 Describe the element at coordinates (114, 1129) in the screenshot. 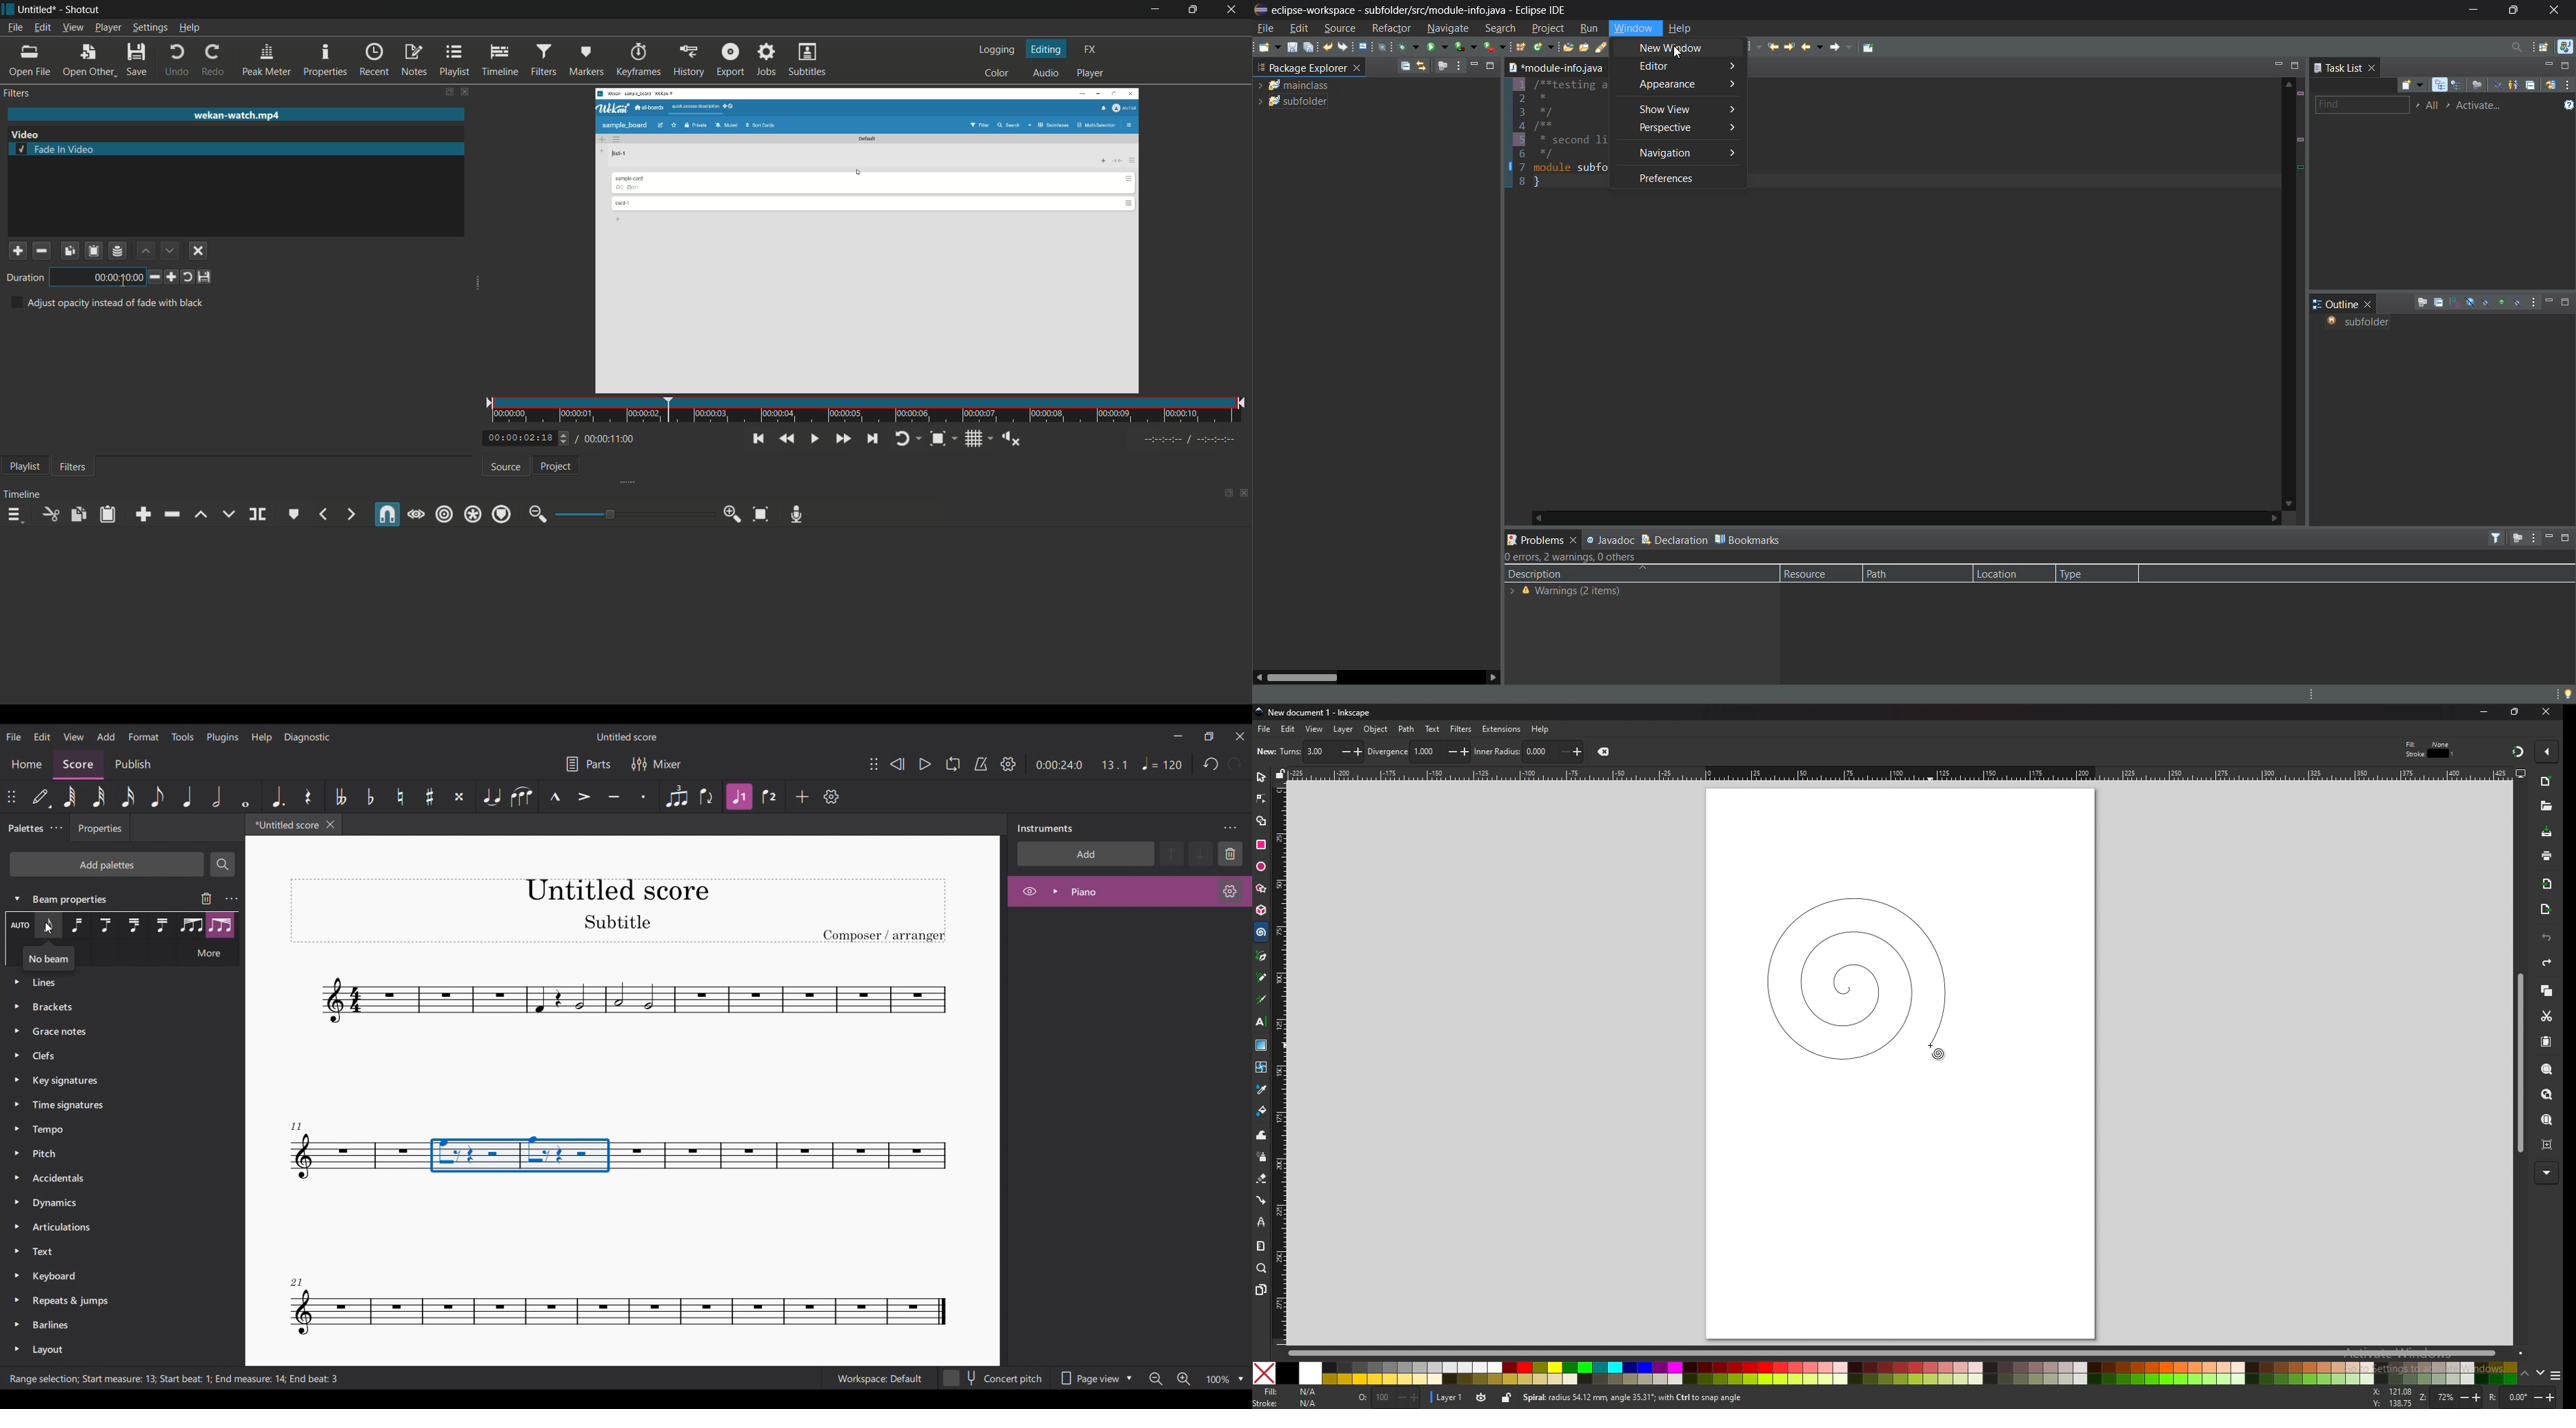

I see `Tempo` at that location.